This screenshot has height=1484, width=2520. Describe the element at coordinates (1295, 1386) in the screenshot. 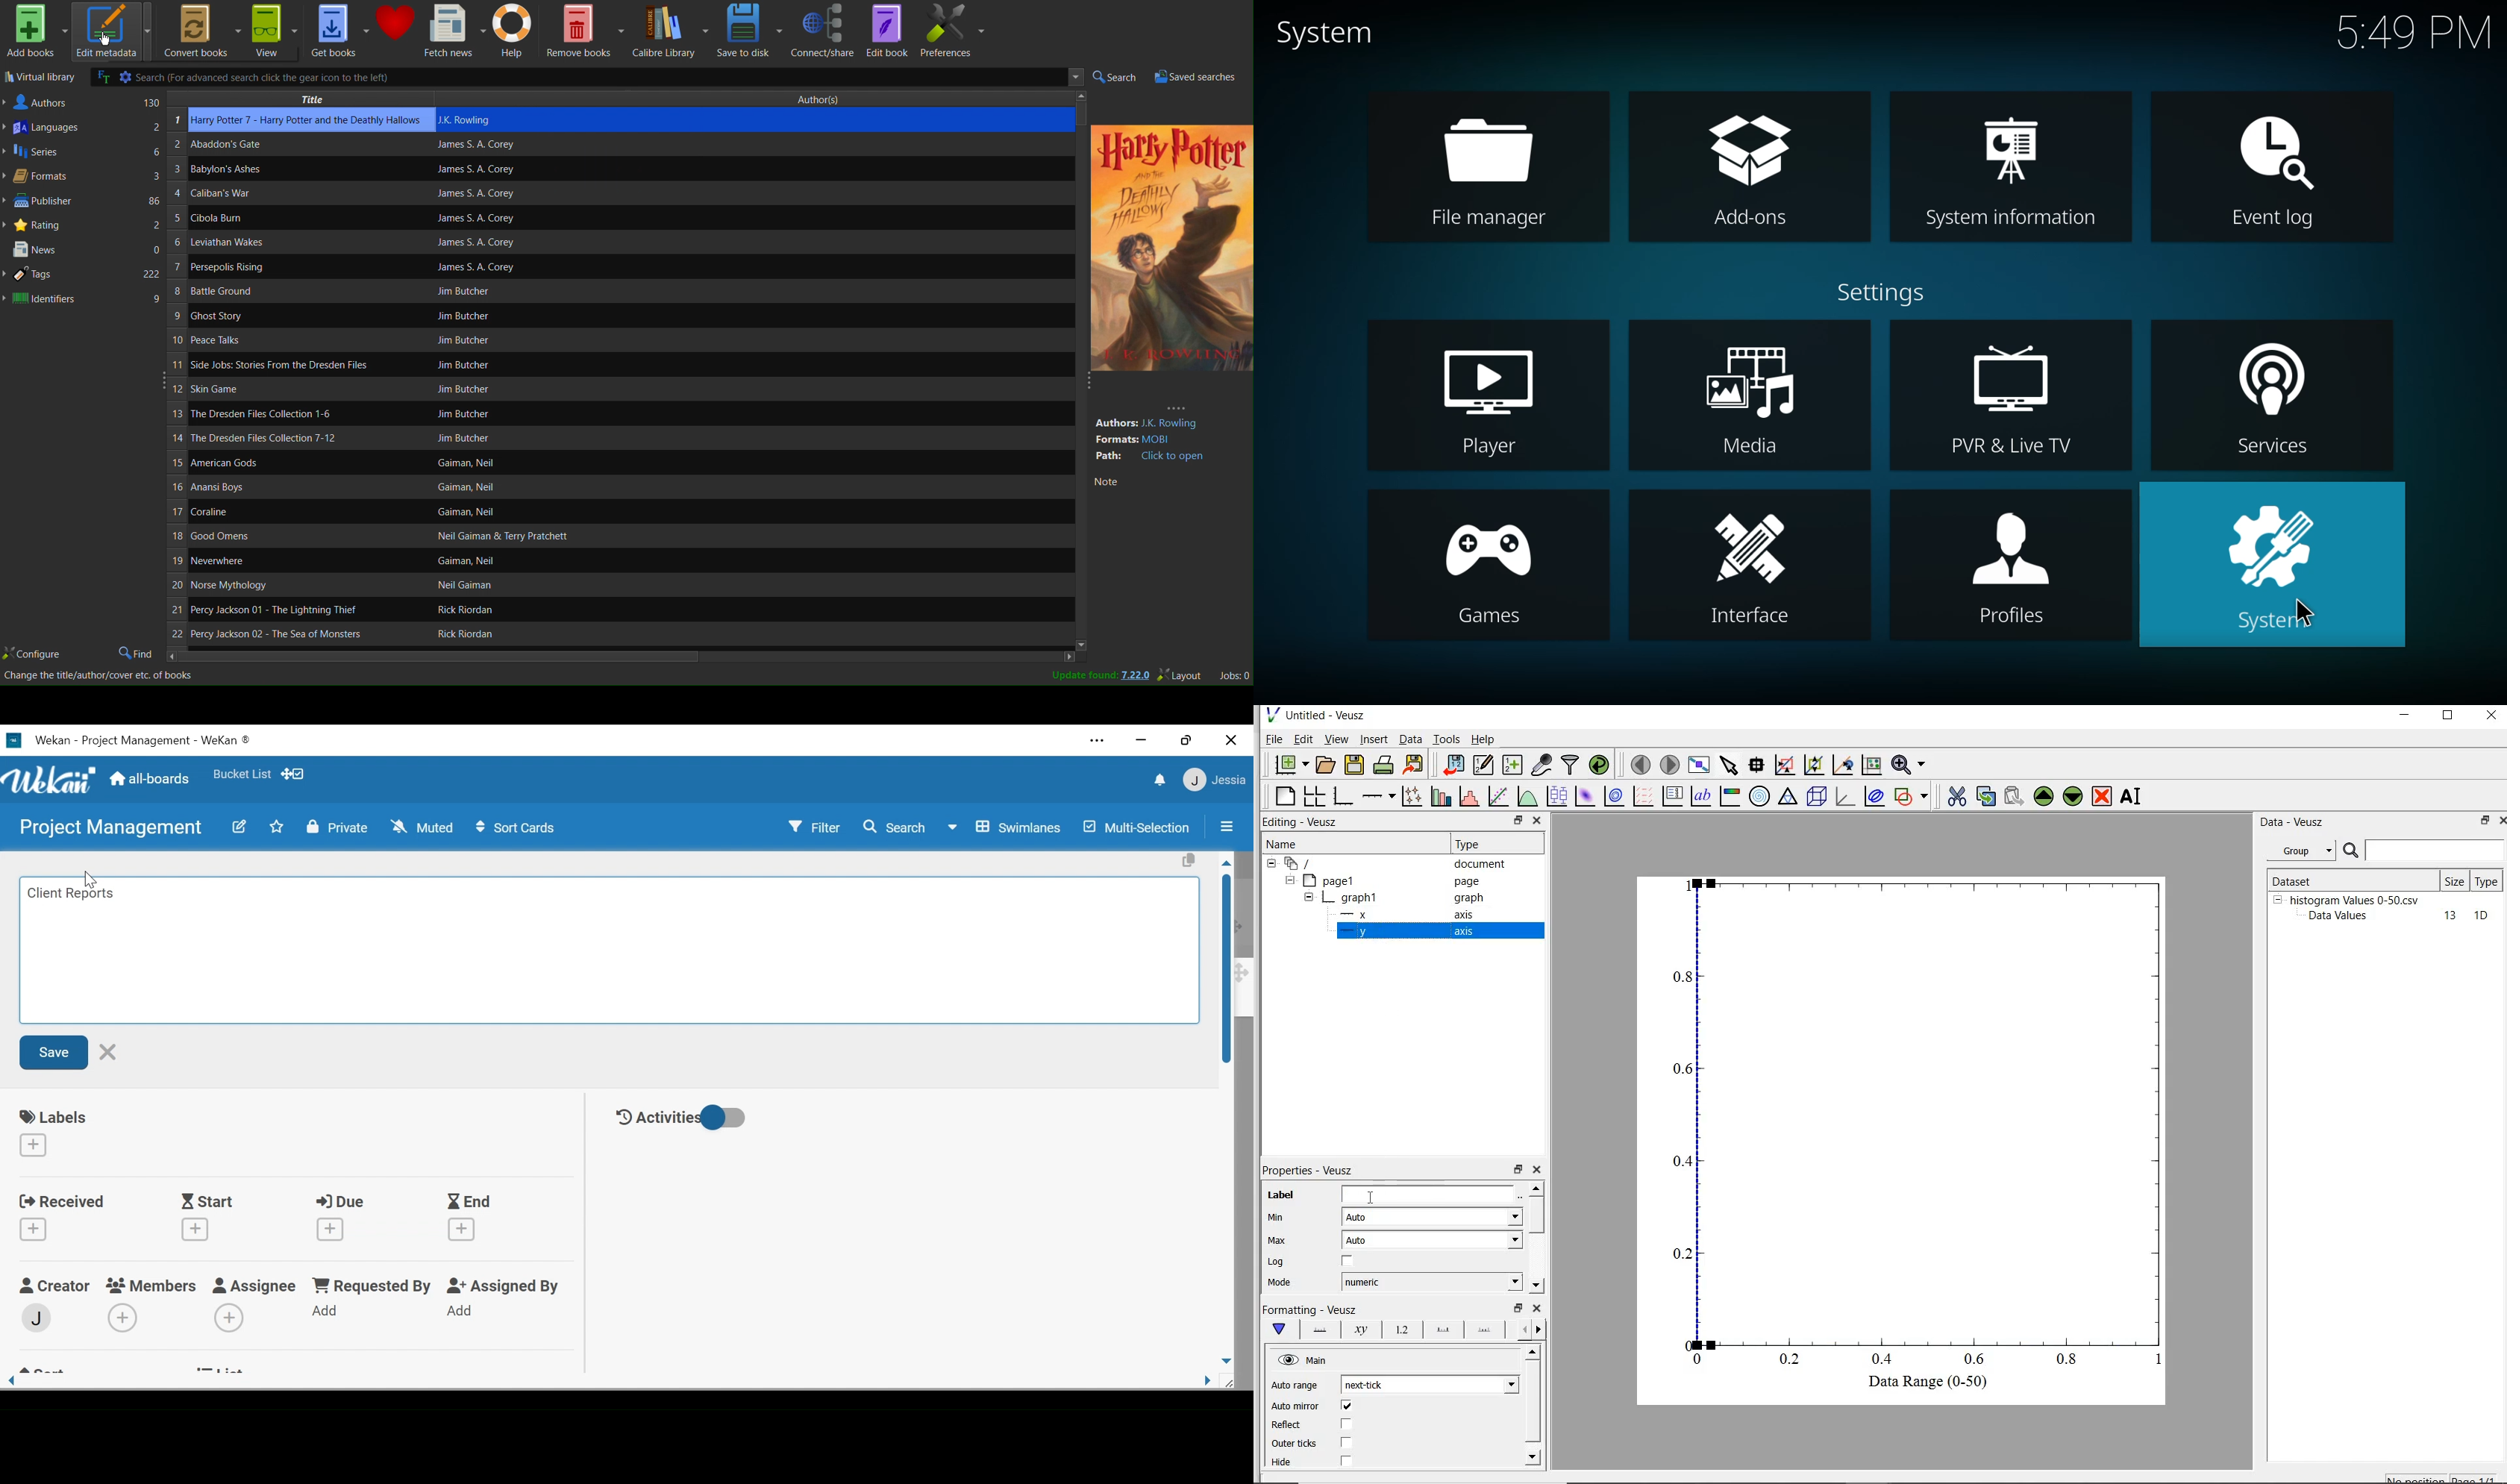

I see ` Auto range` at that location.